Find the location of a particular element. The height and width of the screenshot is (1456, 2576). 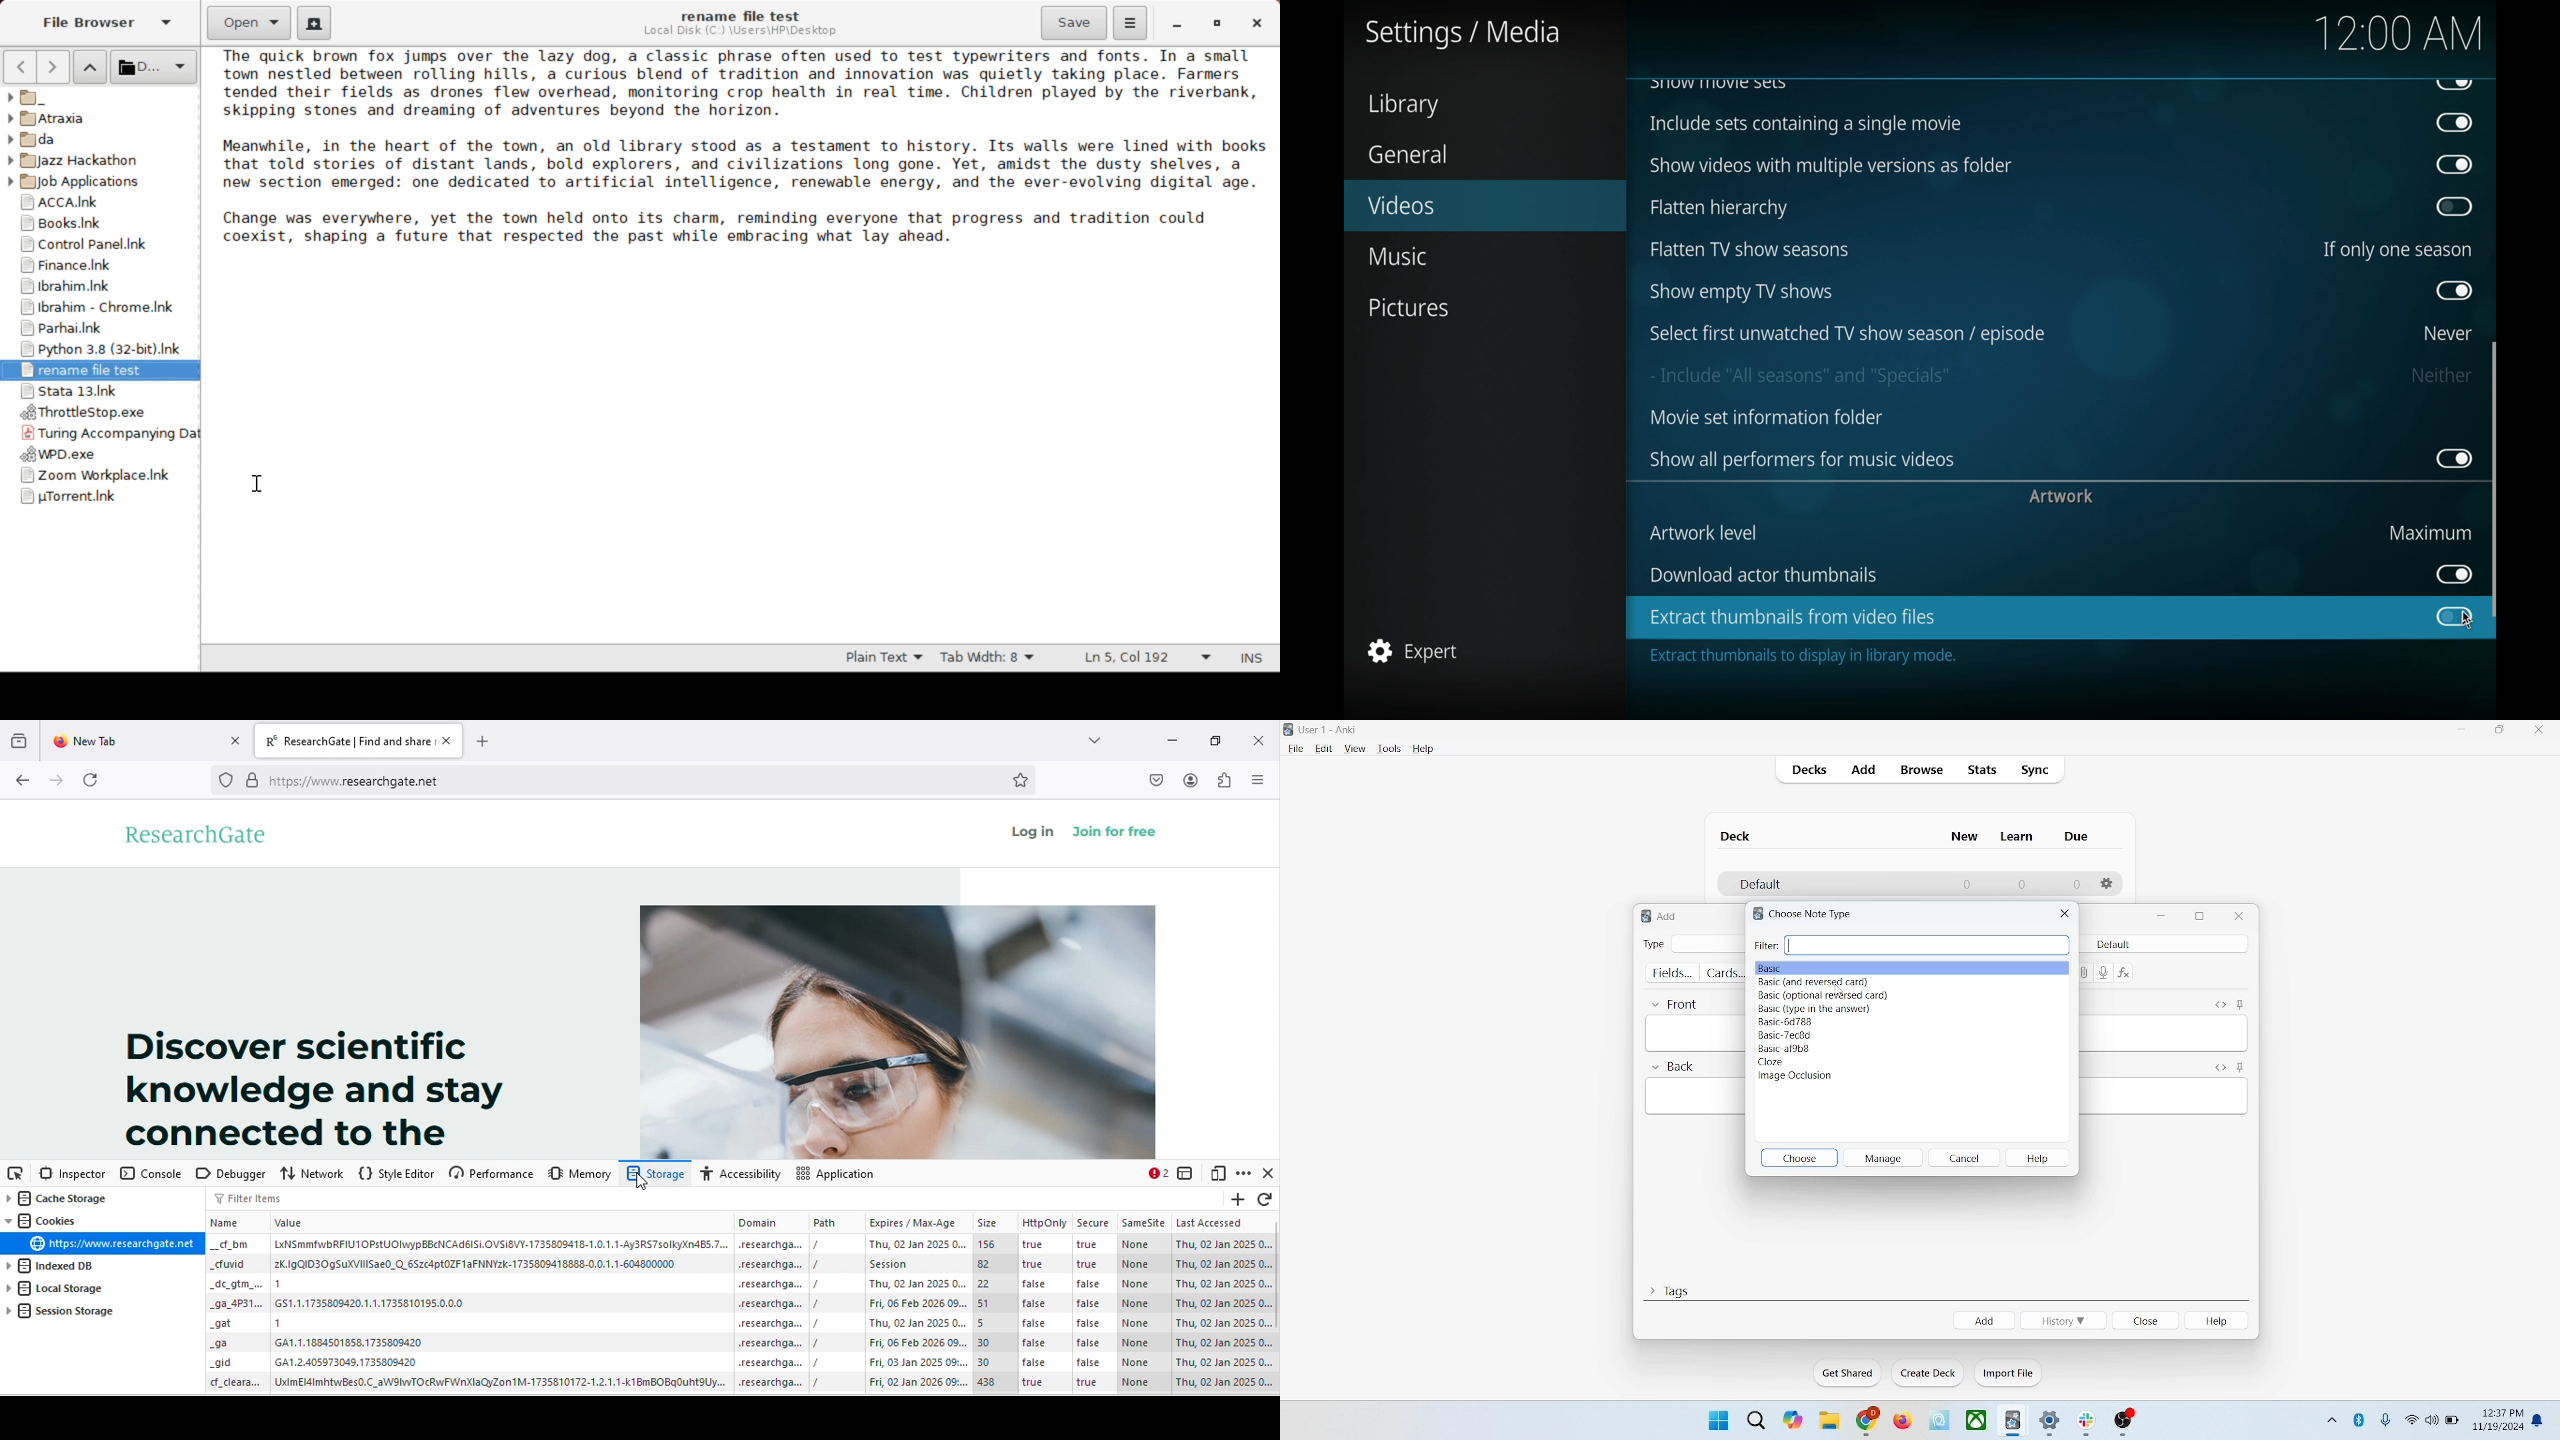

toggle button is located at coordinates (2455, 459).